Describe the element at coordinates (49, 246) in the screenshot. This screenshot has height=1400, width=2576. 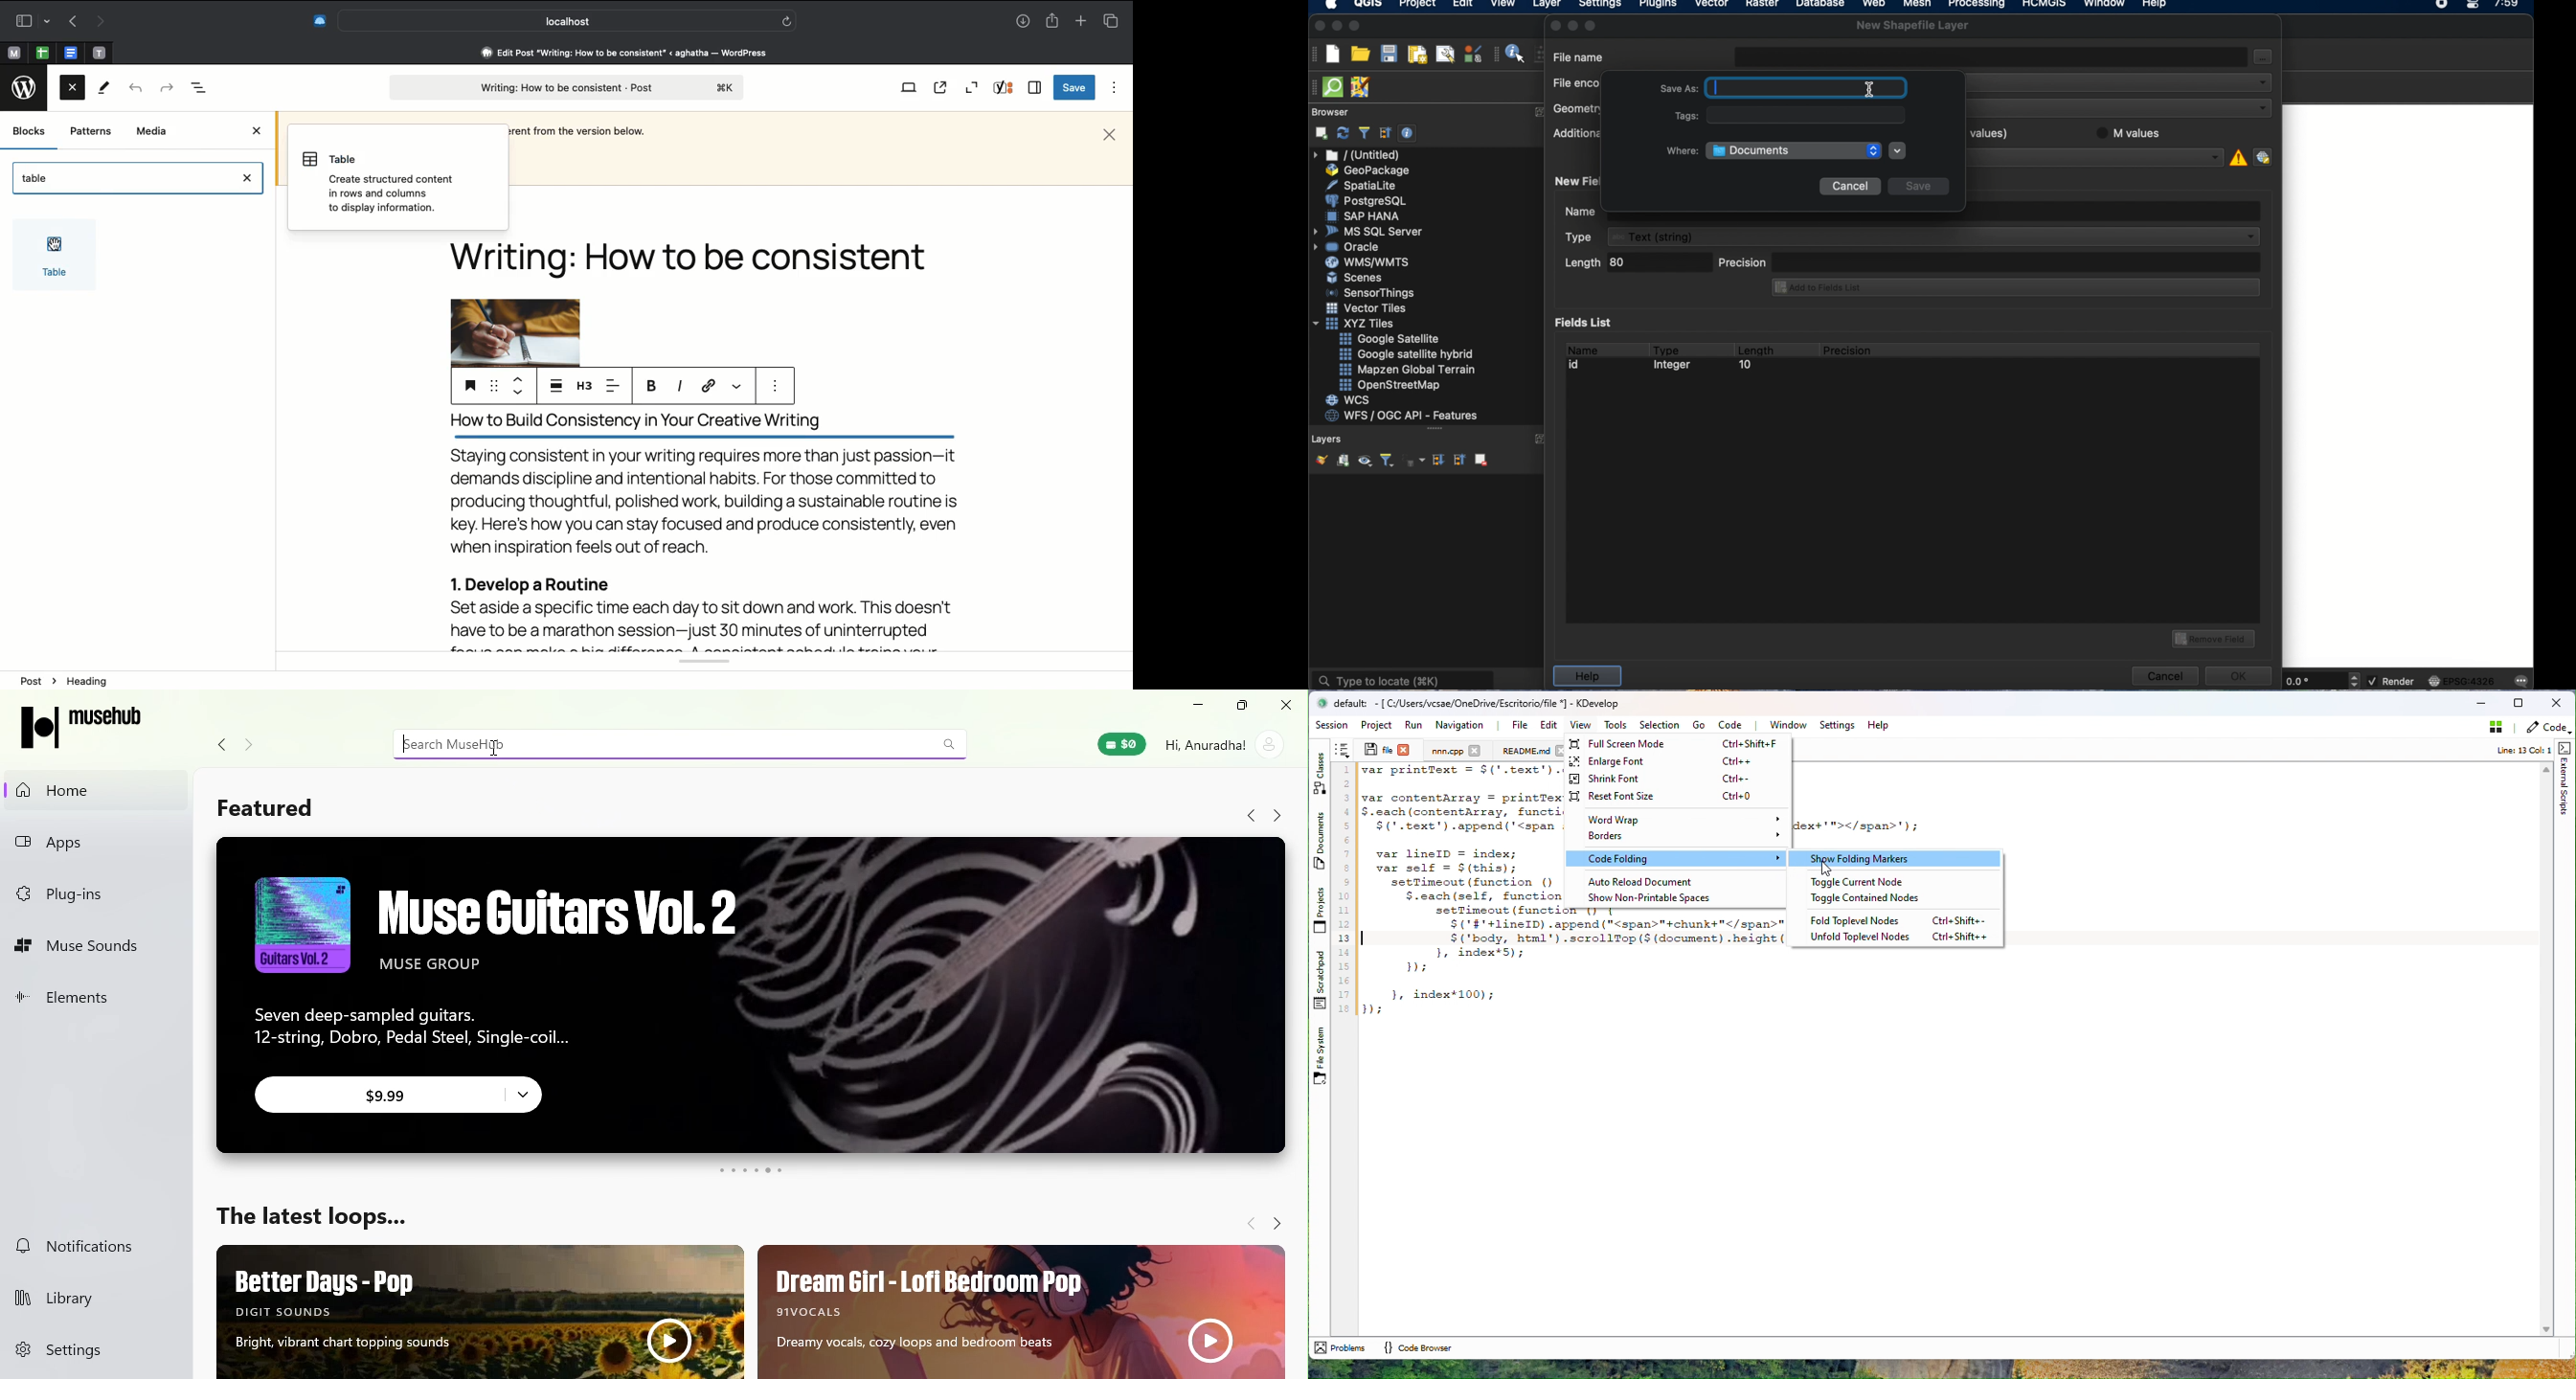
I see `cursor` at that location.